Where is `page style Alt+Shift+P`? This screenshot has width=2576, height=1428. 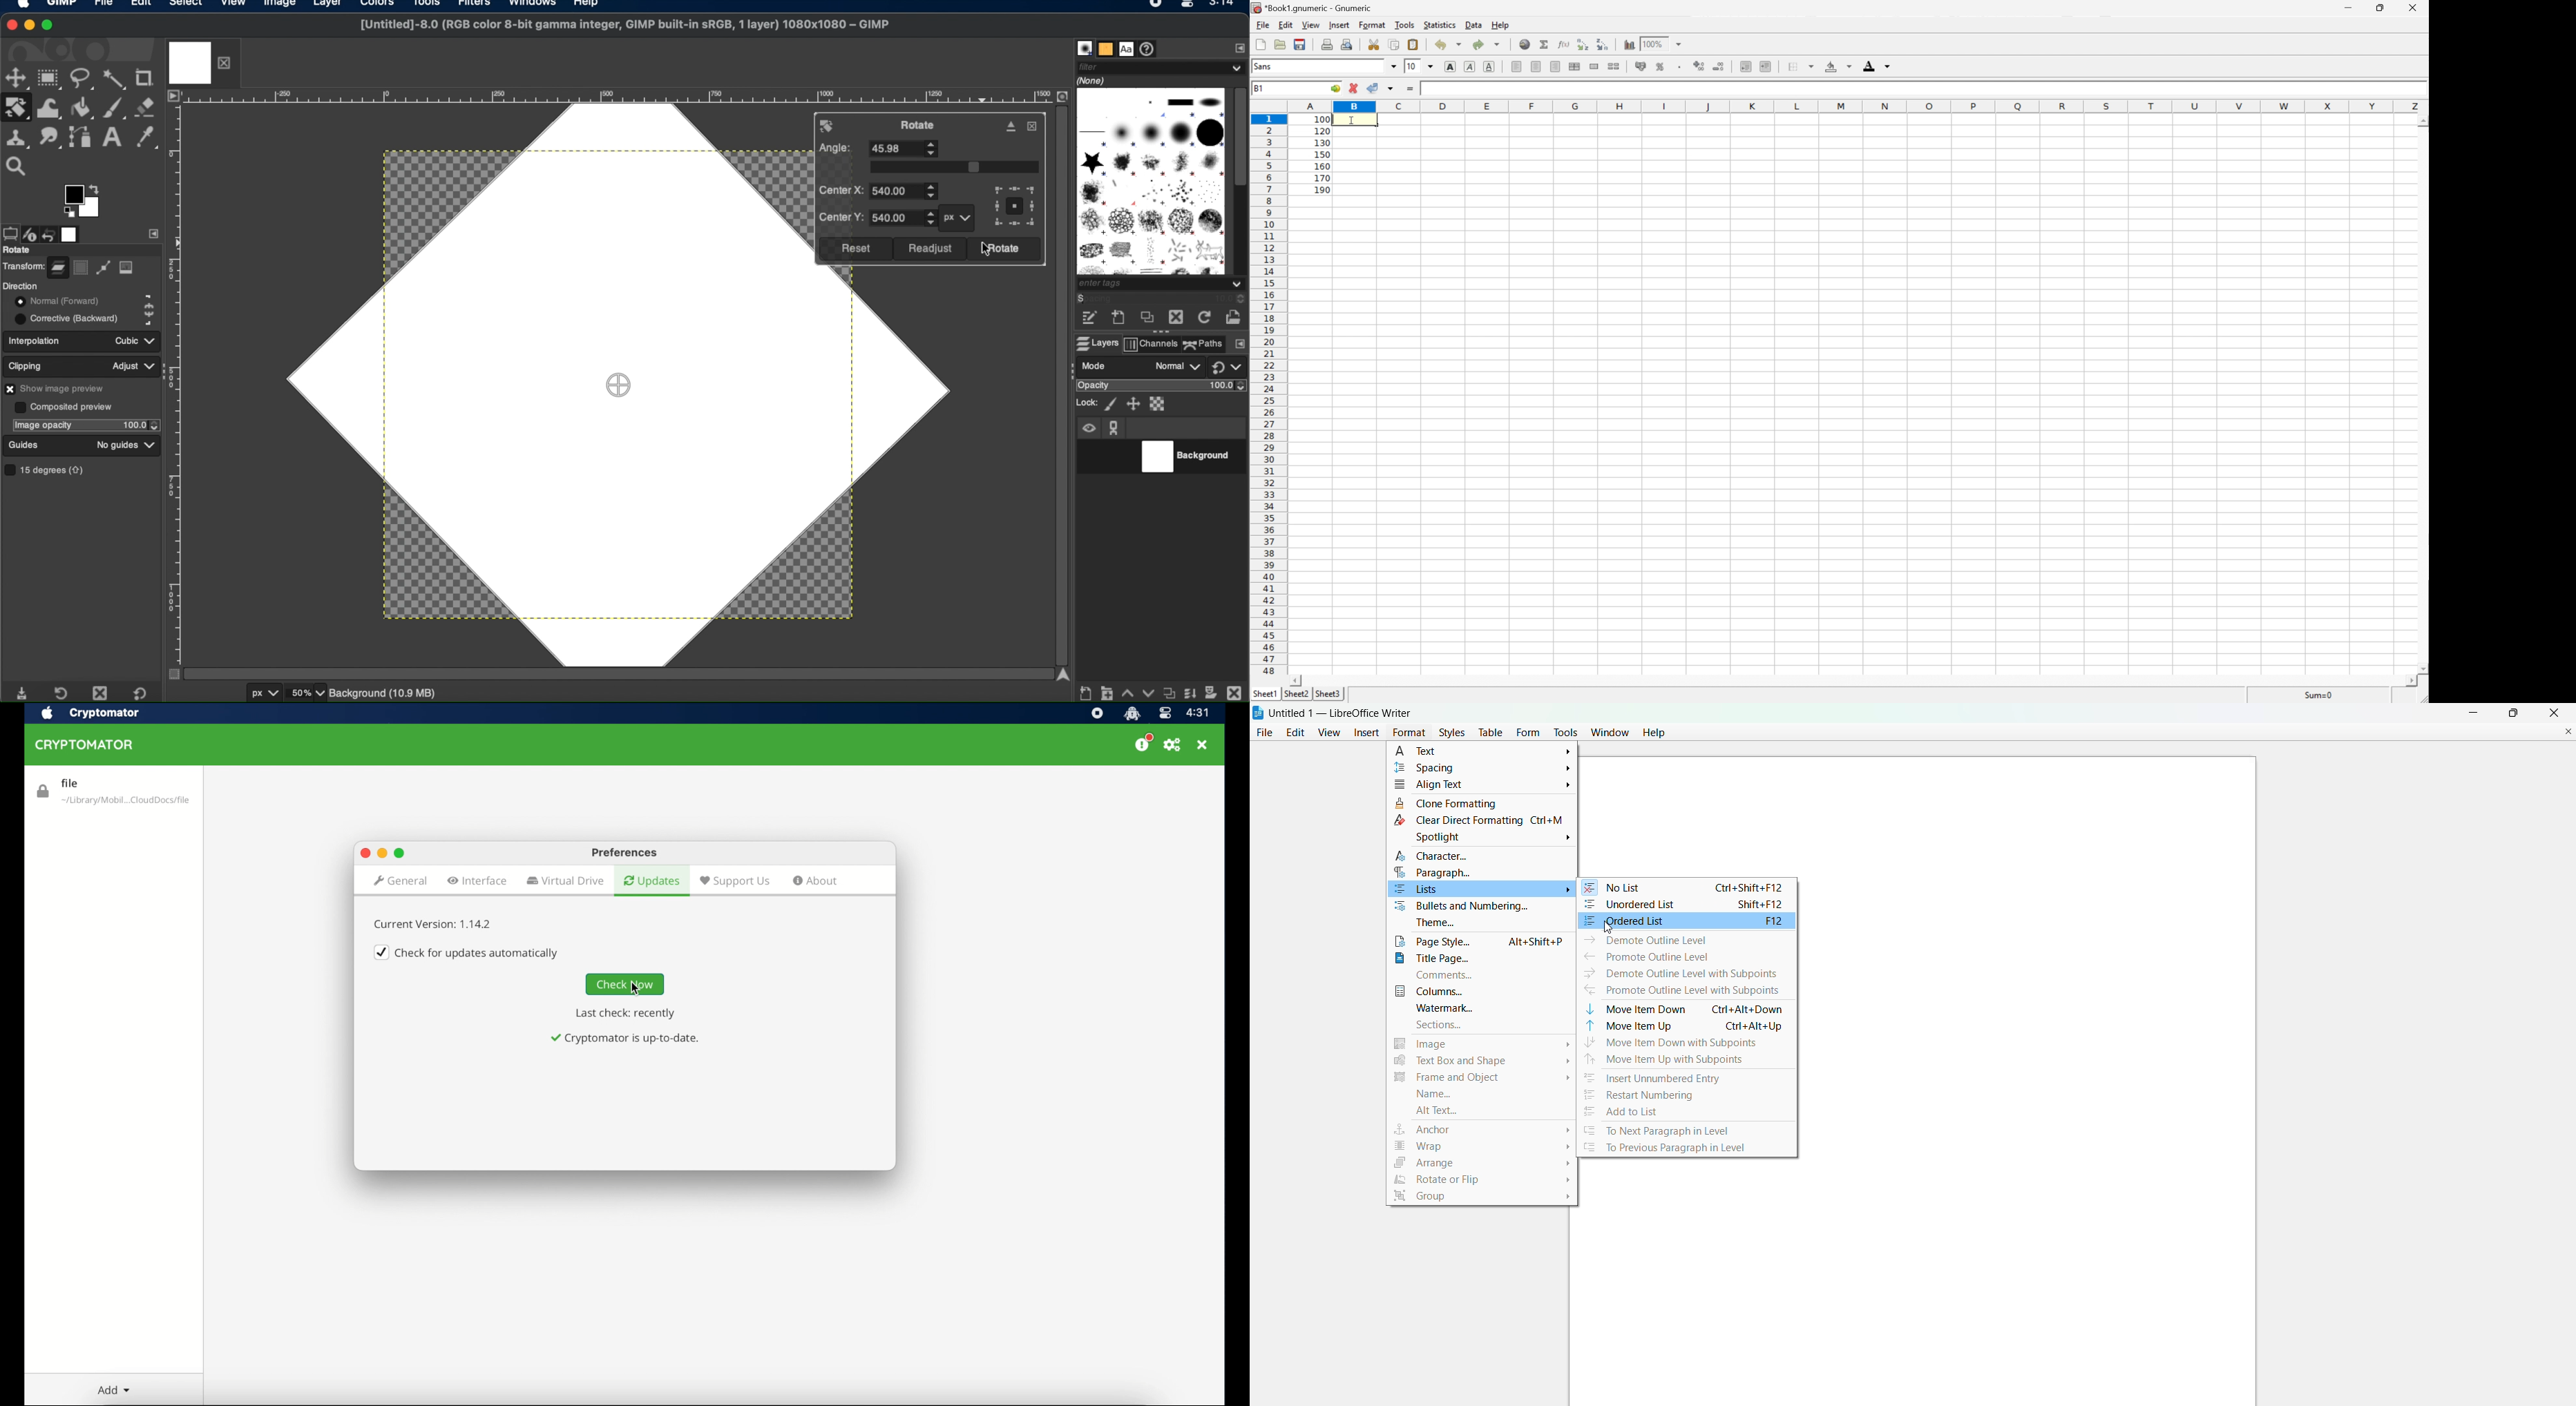
page style Alt+Shift+P is located at coordinates (1478, 943).